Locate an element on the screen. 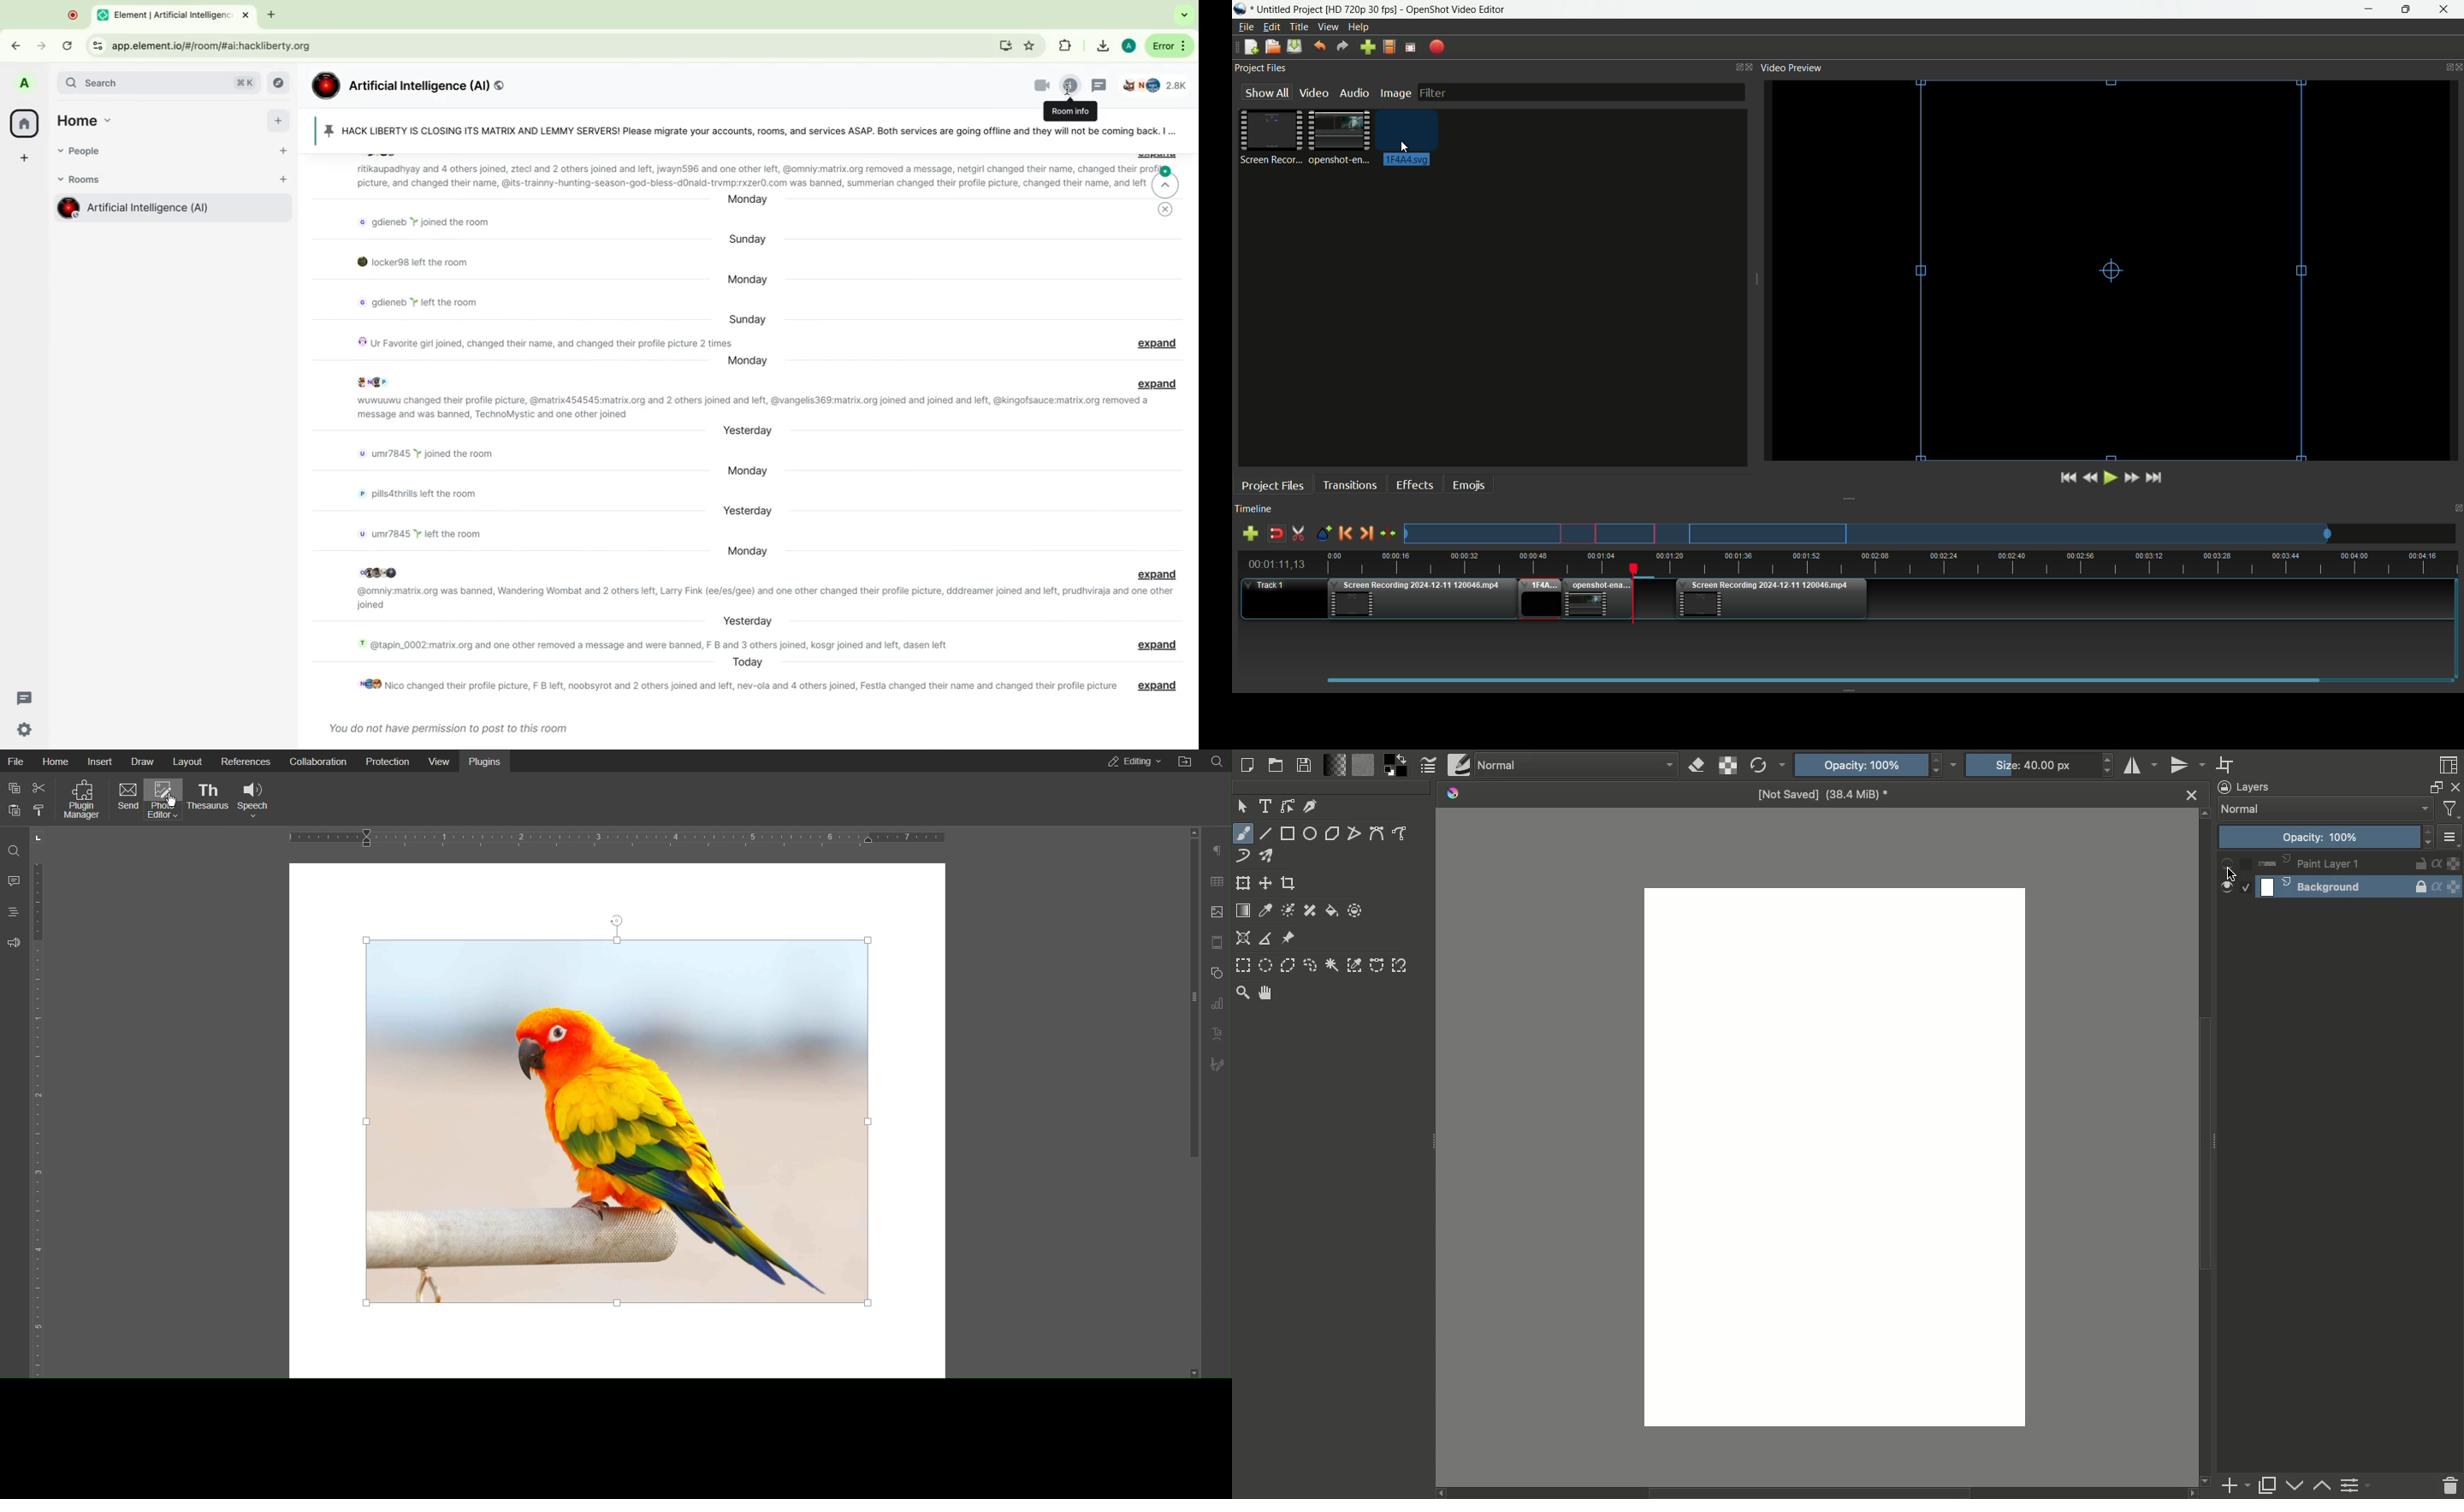 The width and height of the screenshot is (2464, 1512). File is located at coordinates (18, 760).